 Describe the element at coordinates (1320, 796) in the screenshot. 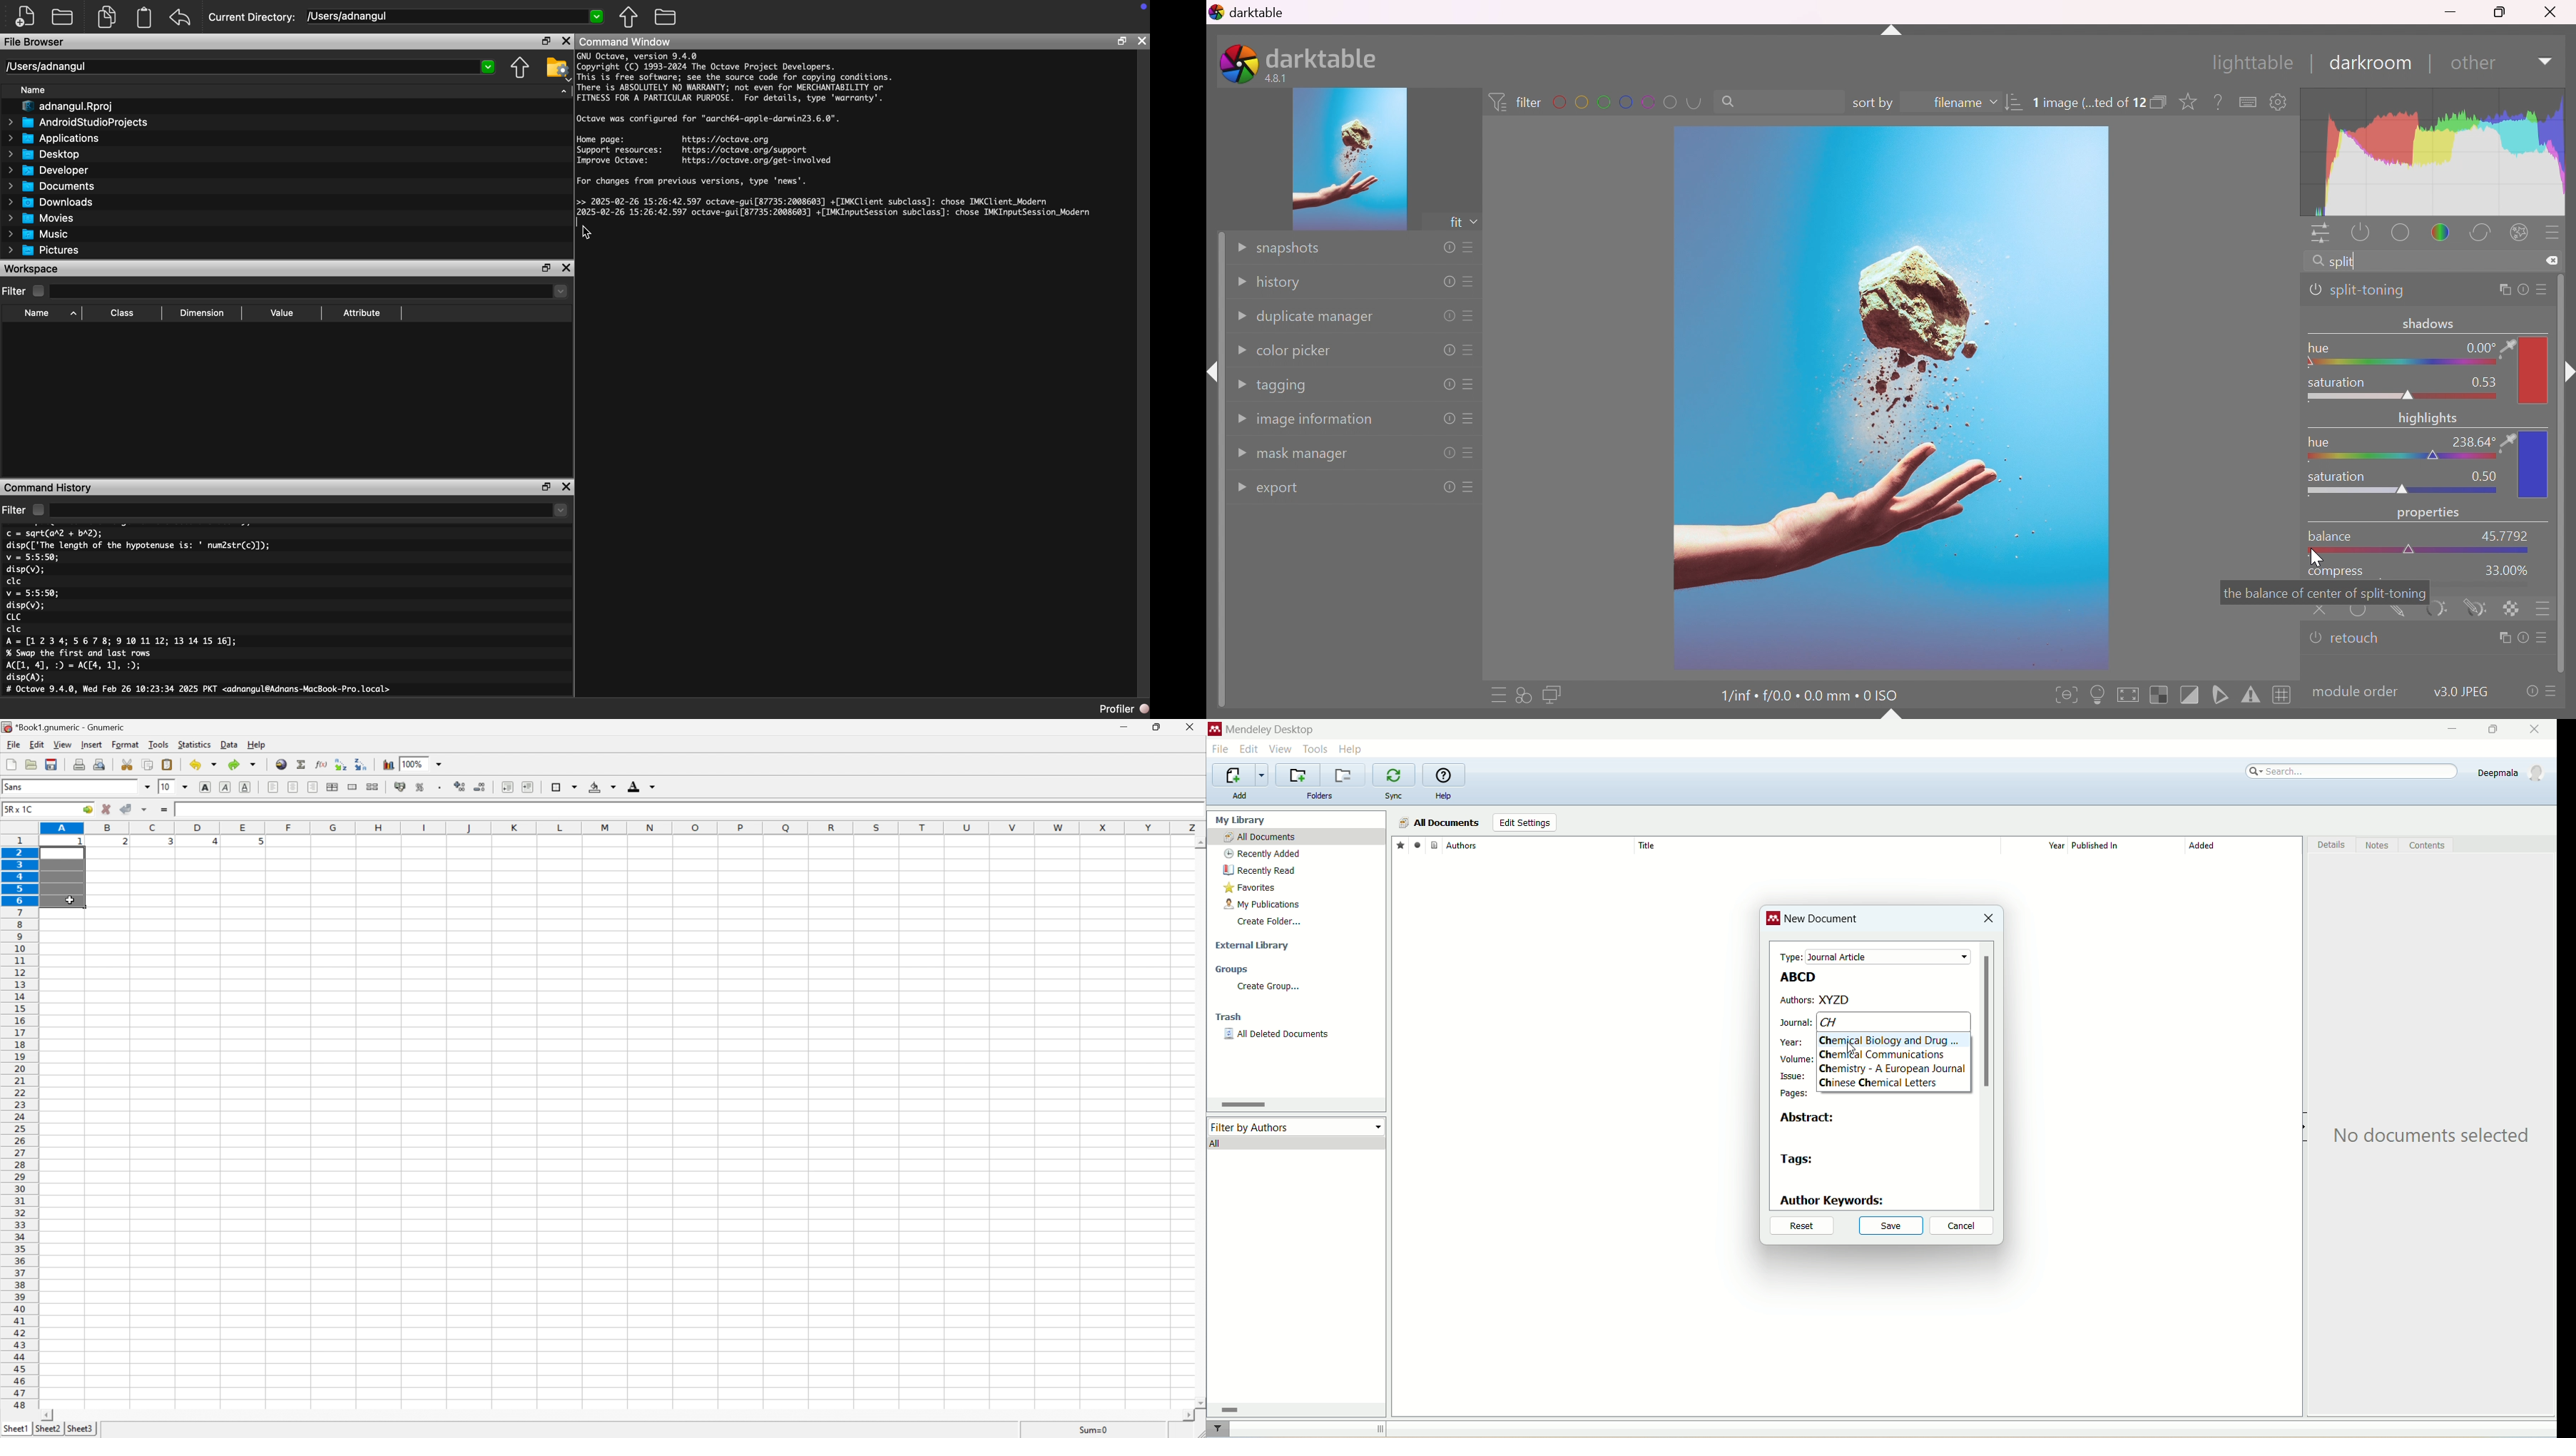

I see `folders` at that location.